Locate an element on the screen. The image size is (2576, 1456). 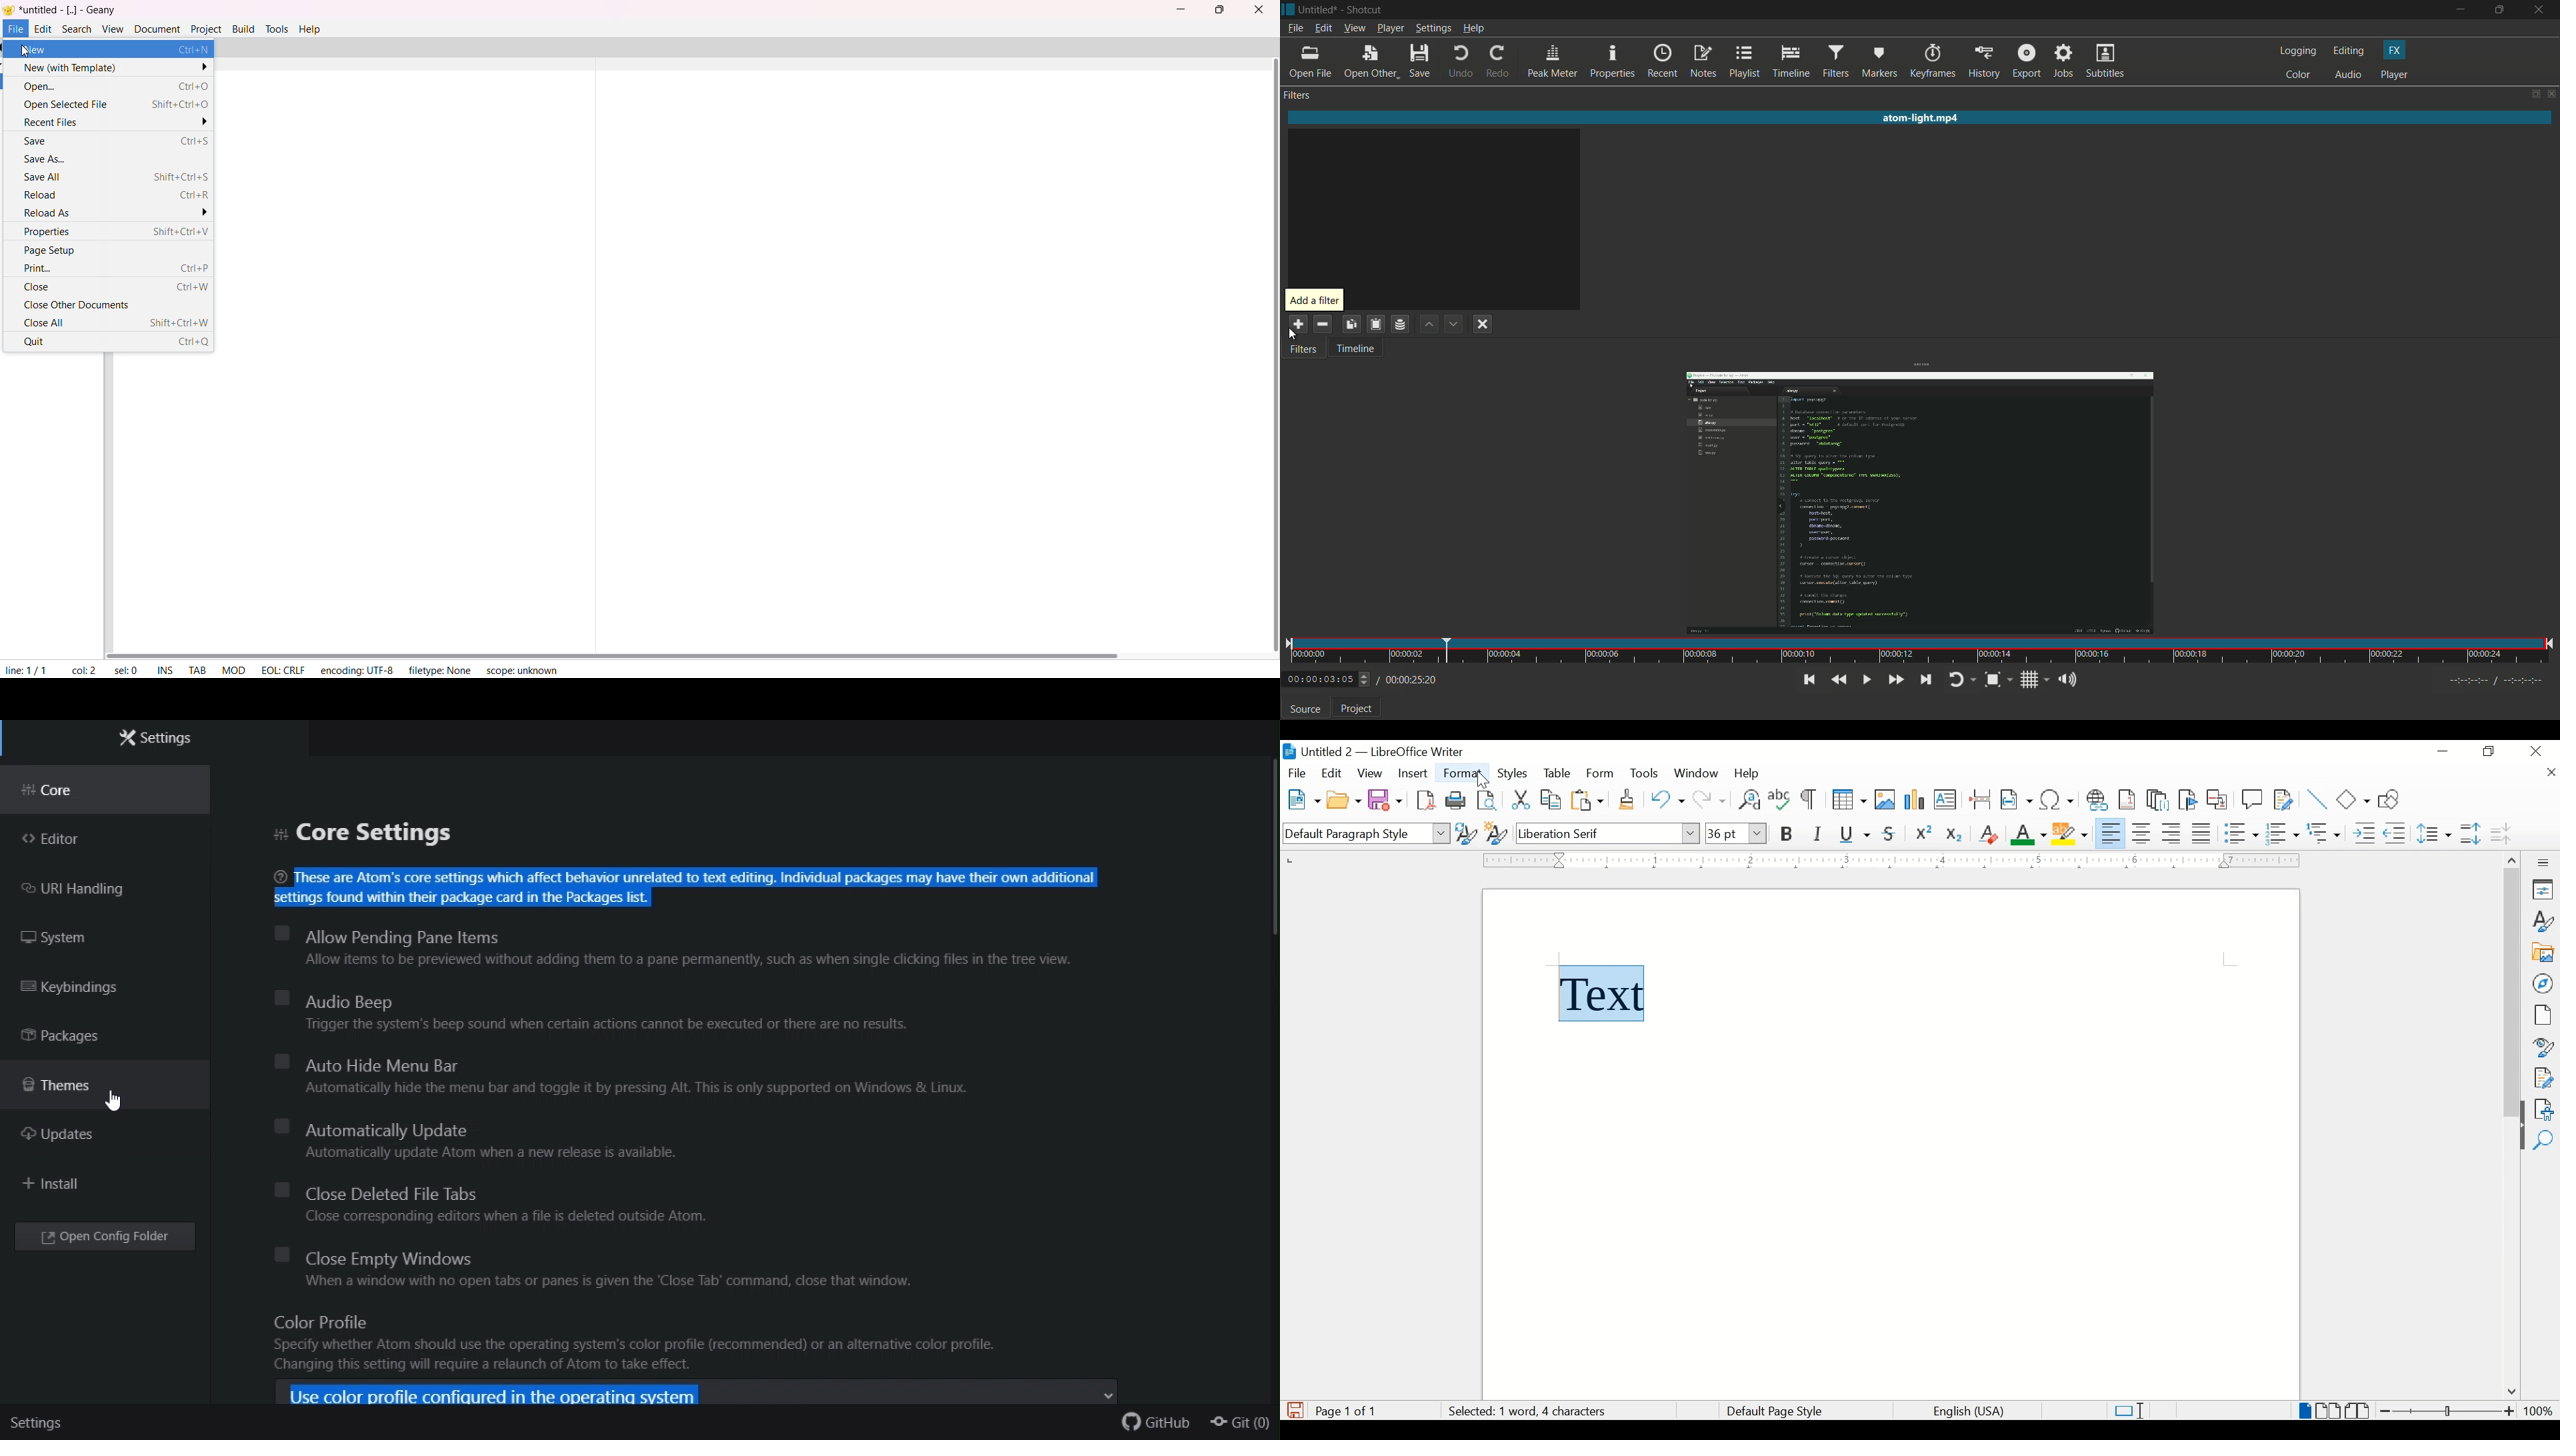
open is located at coordinates (1343, 801).